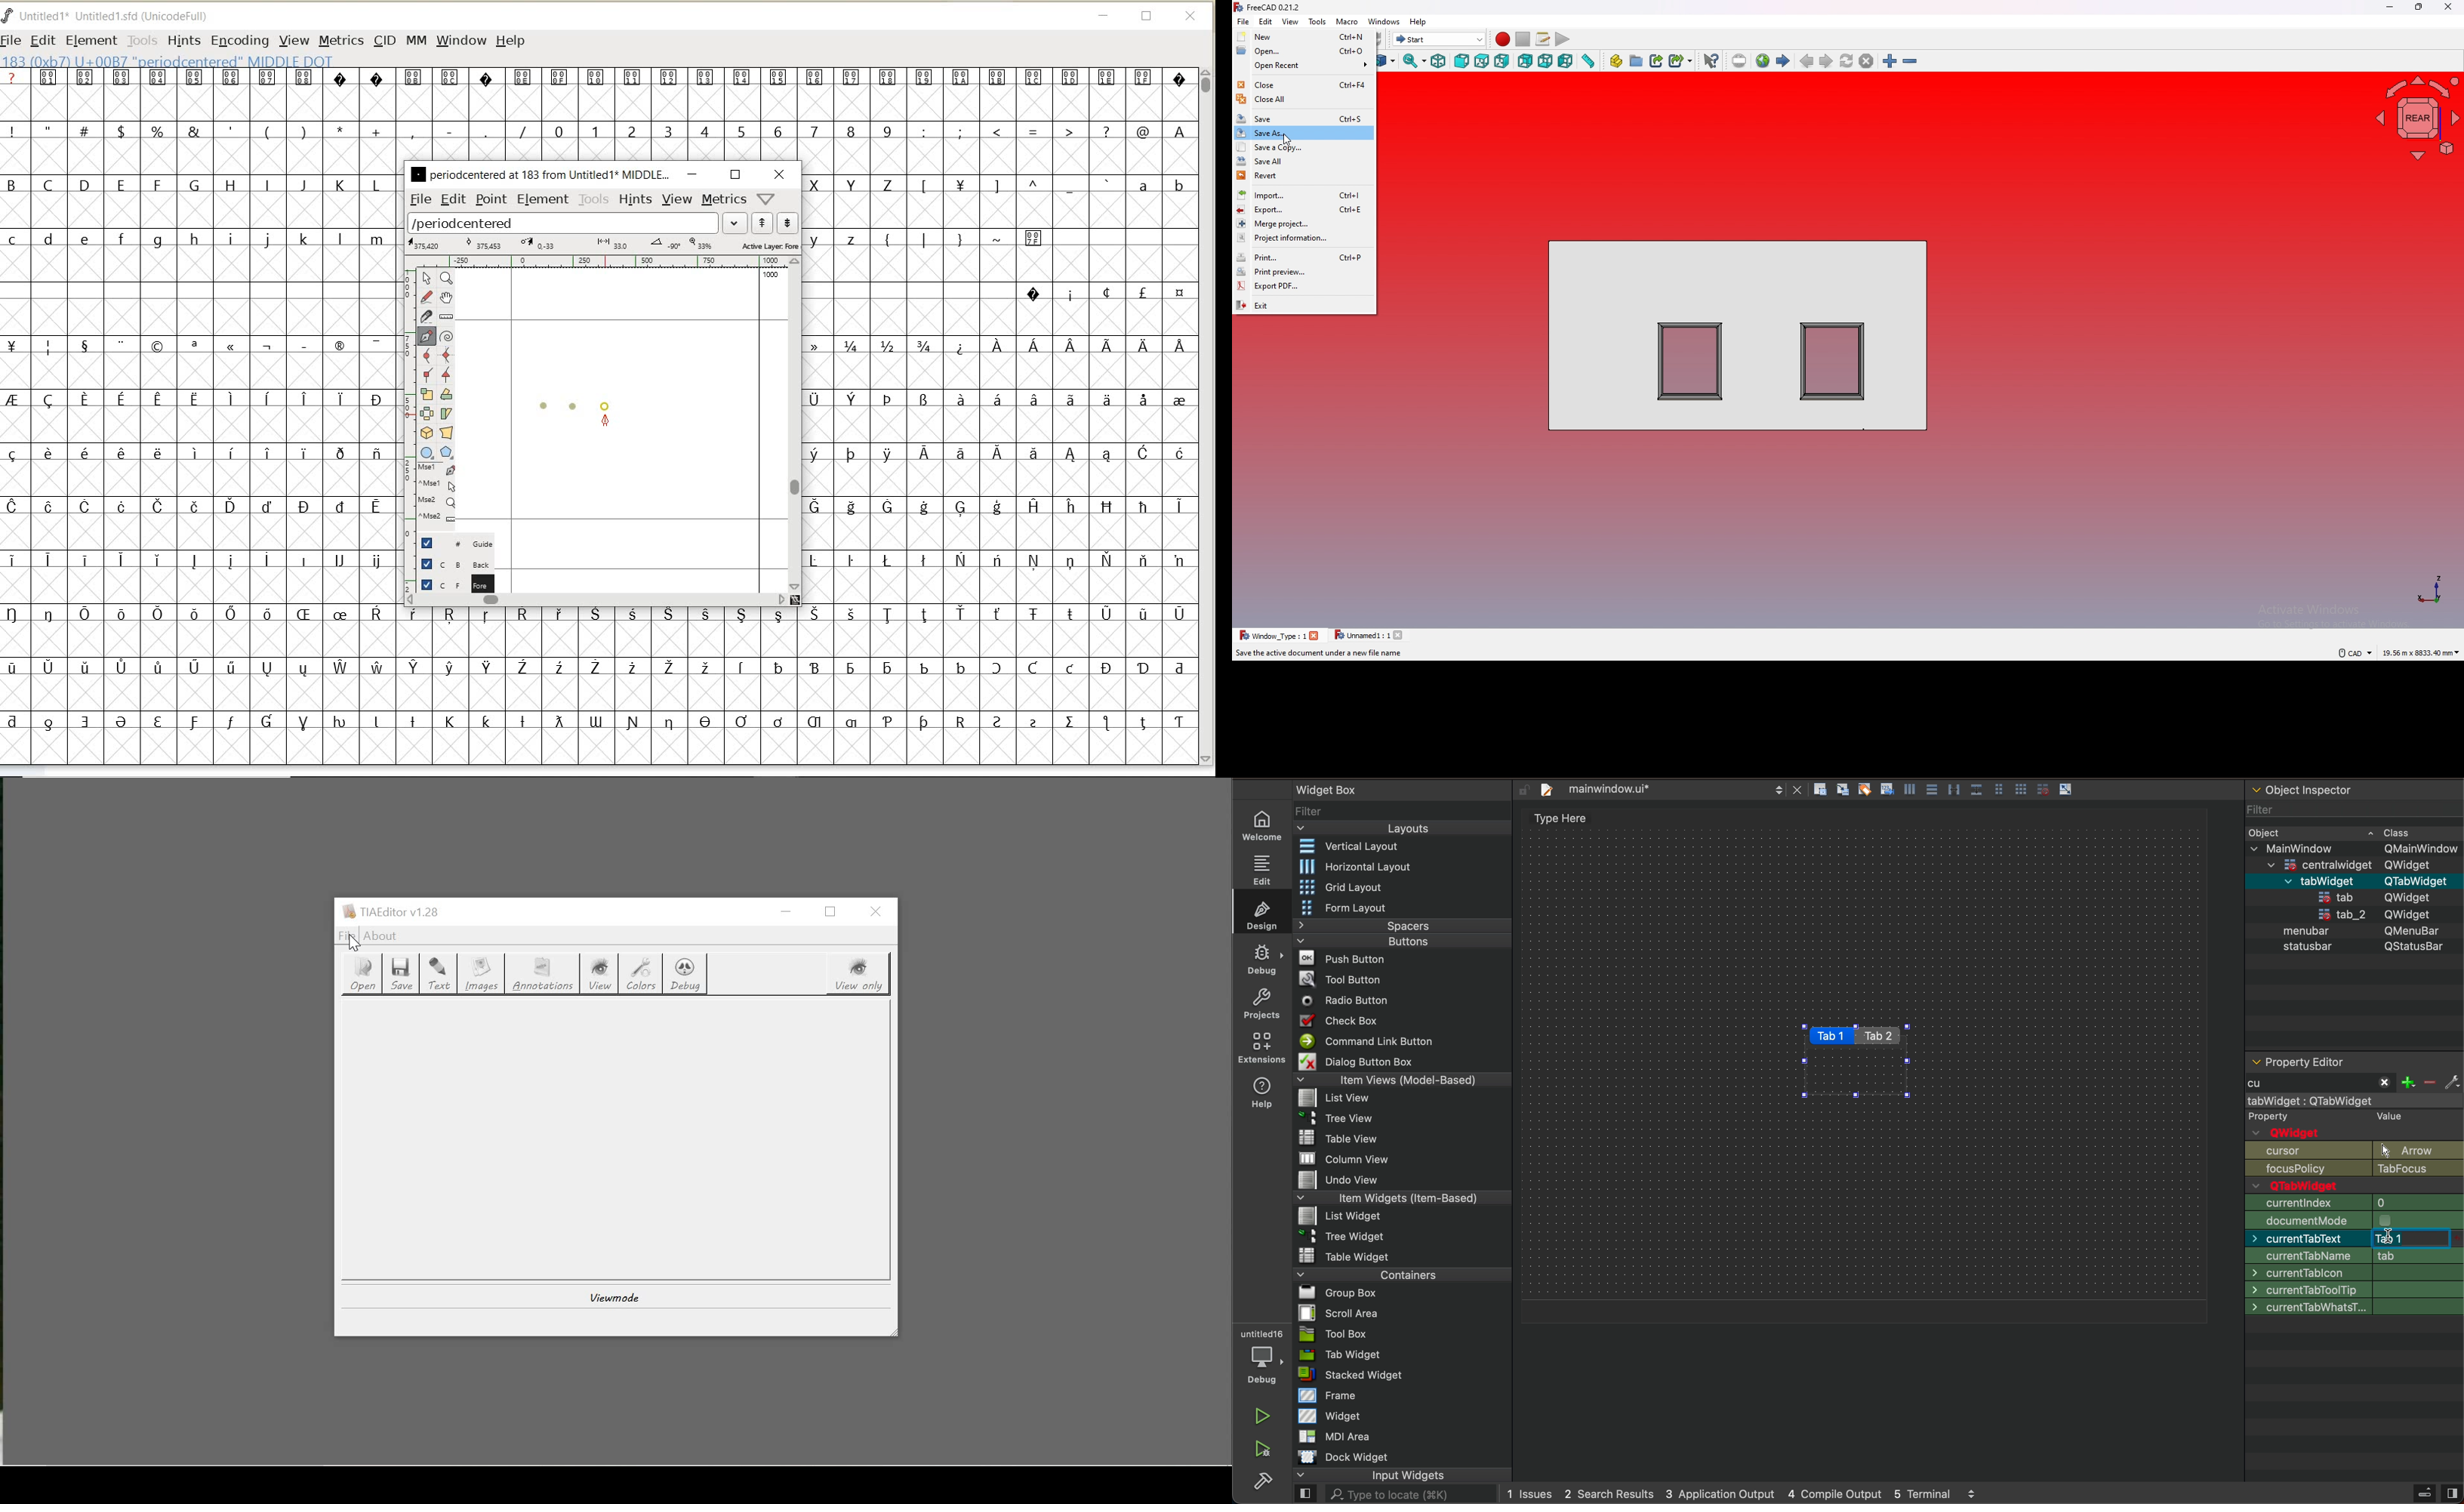 Image resolution: width=2464 pixels, height=1512 pixels. I want to click on Item Widgets (Item-Based), so click(1404, 1198).